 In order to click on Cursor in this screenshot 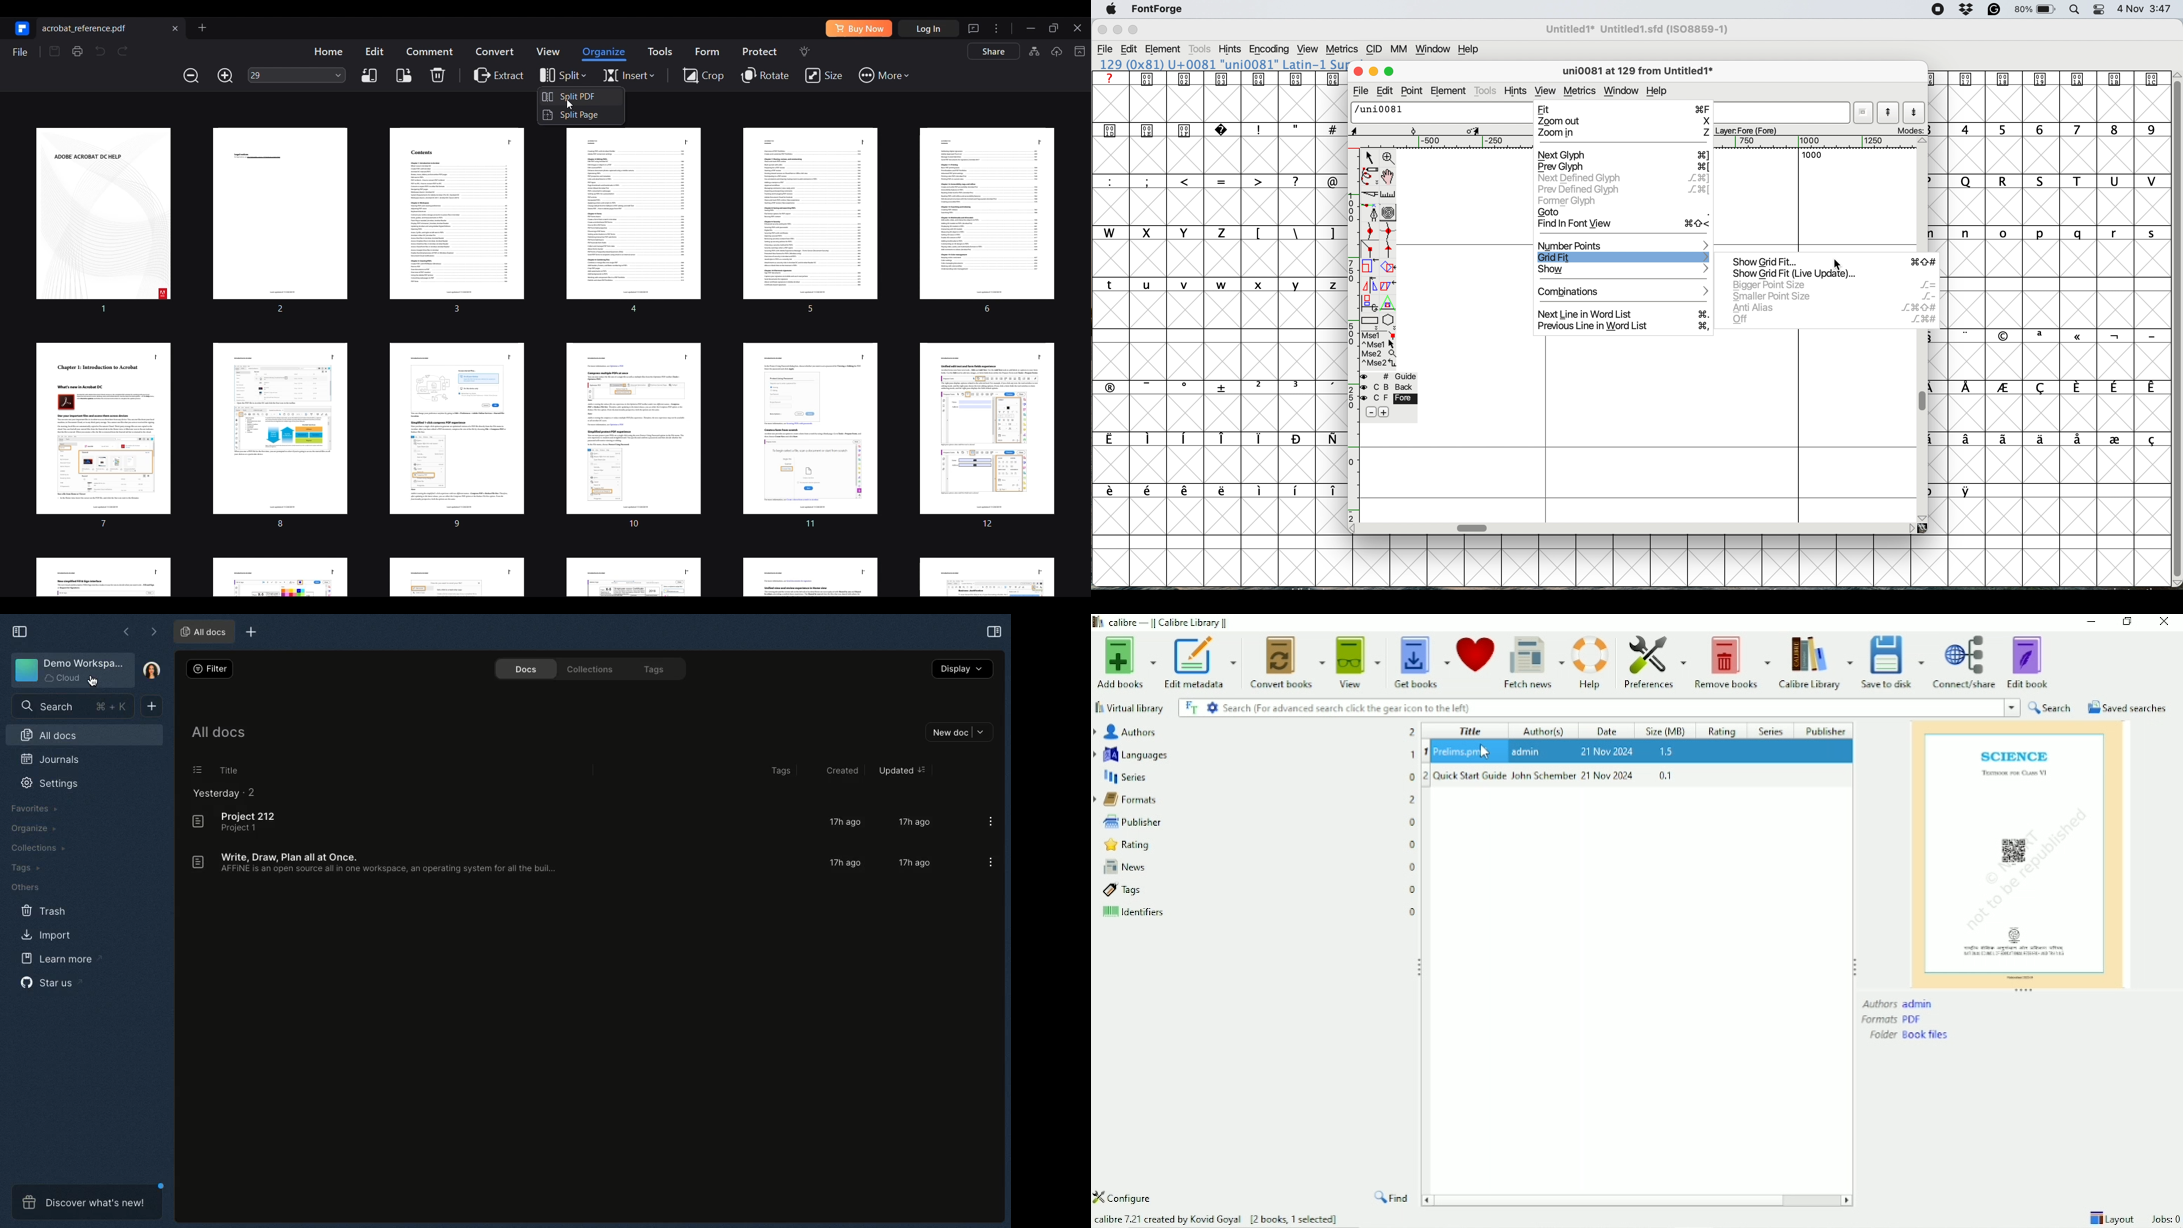, I will do `click(1487, 752)`.